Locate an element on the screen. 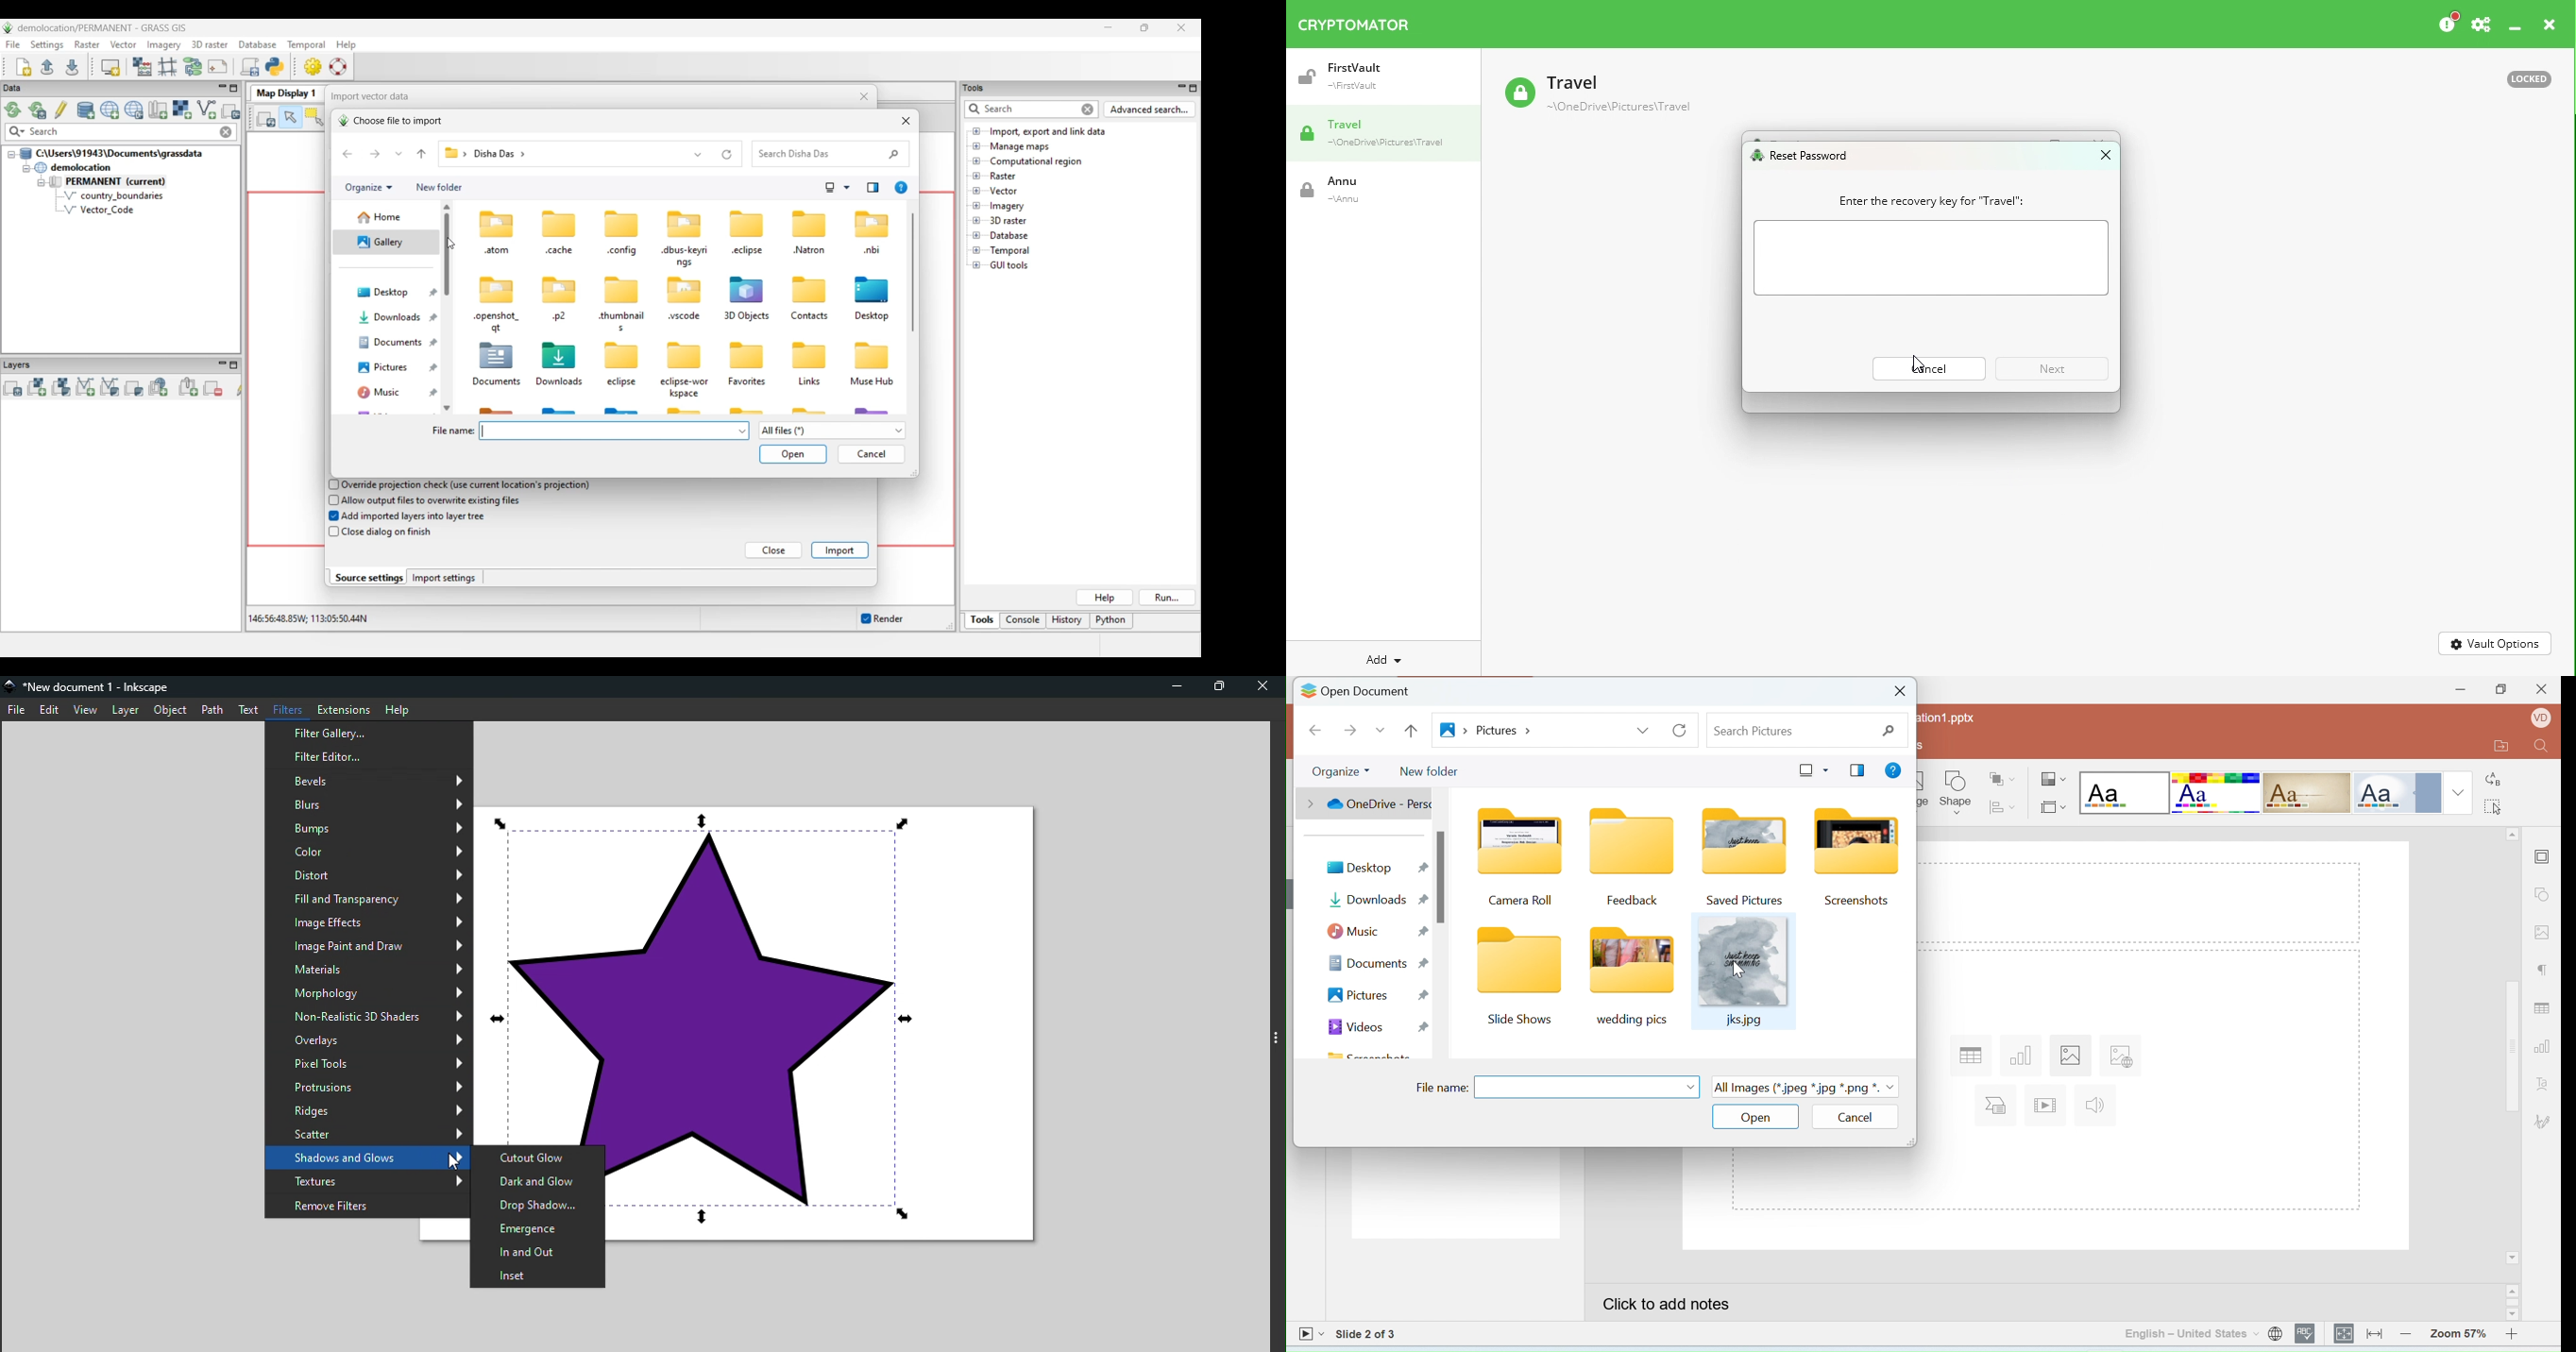  Basic is located at coordinates (2217, 793).